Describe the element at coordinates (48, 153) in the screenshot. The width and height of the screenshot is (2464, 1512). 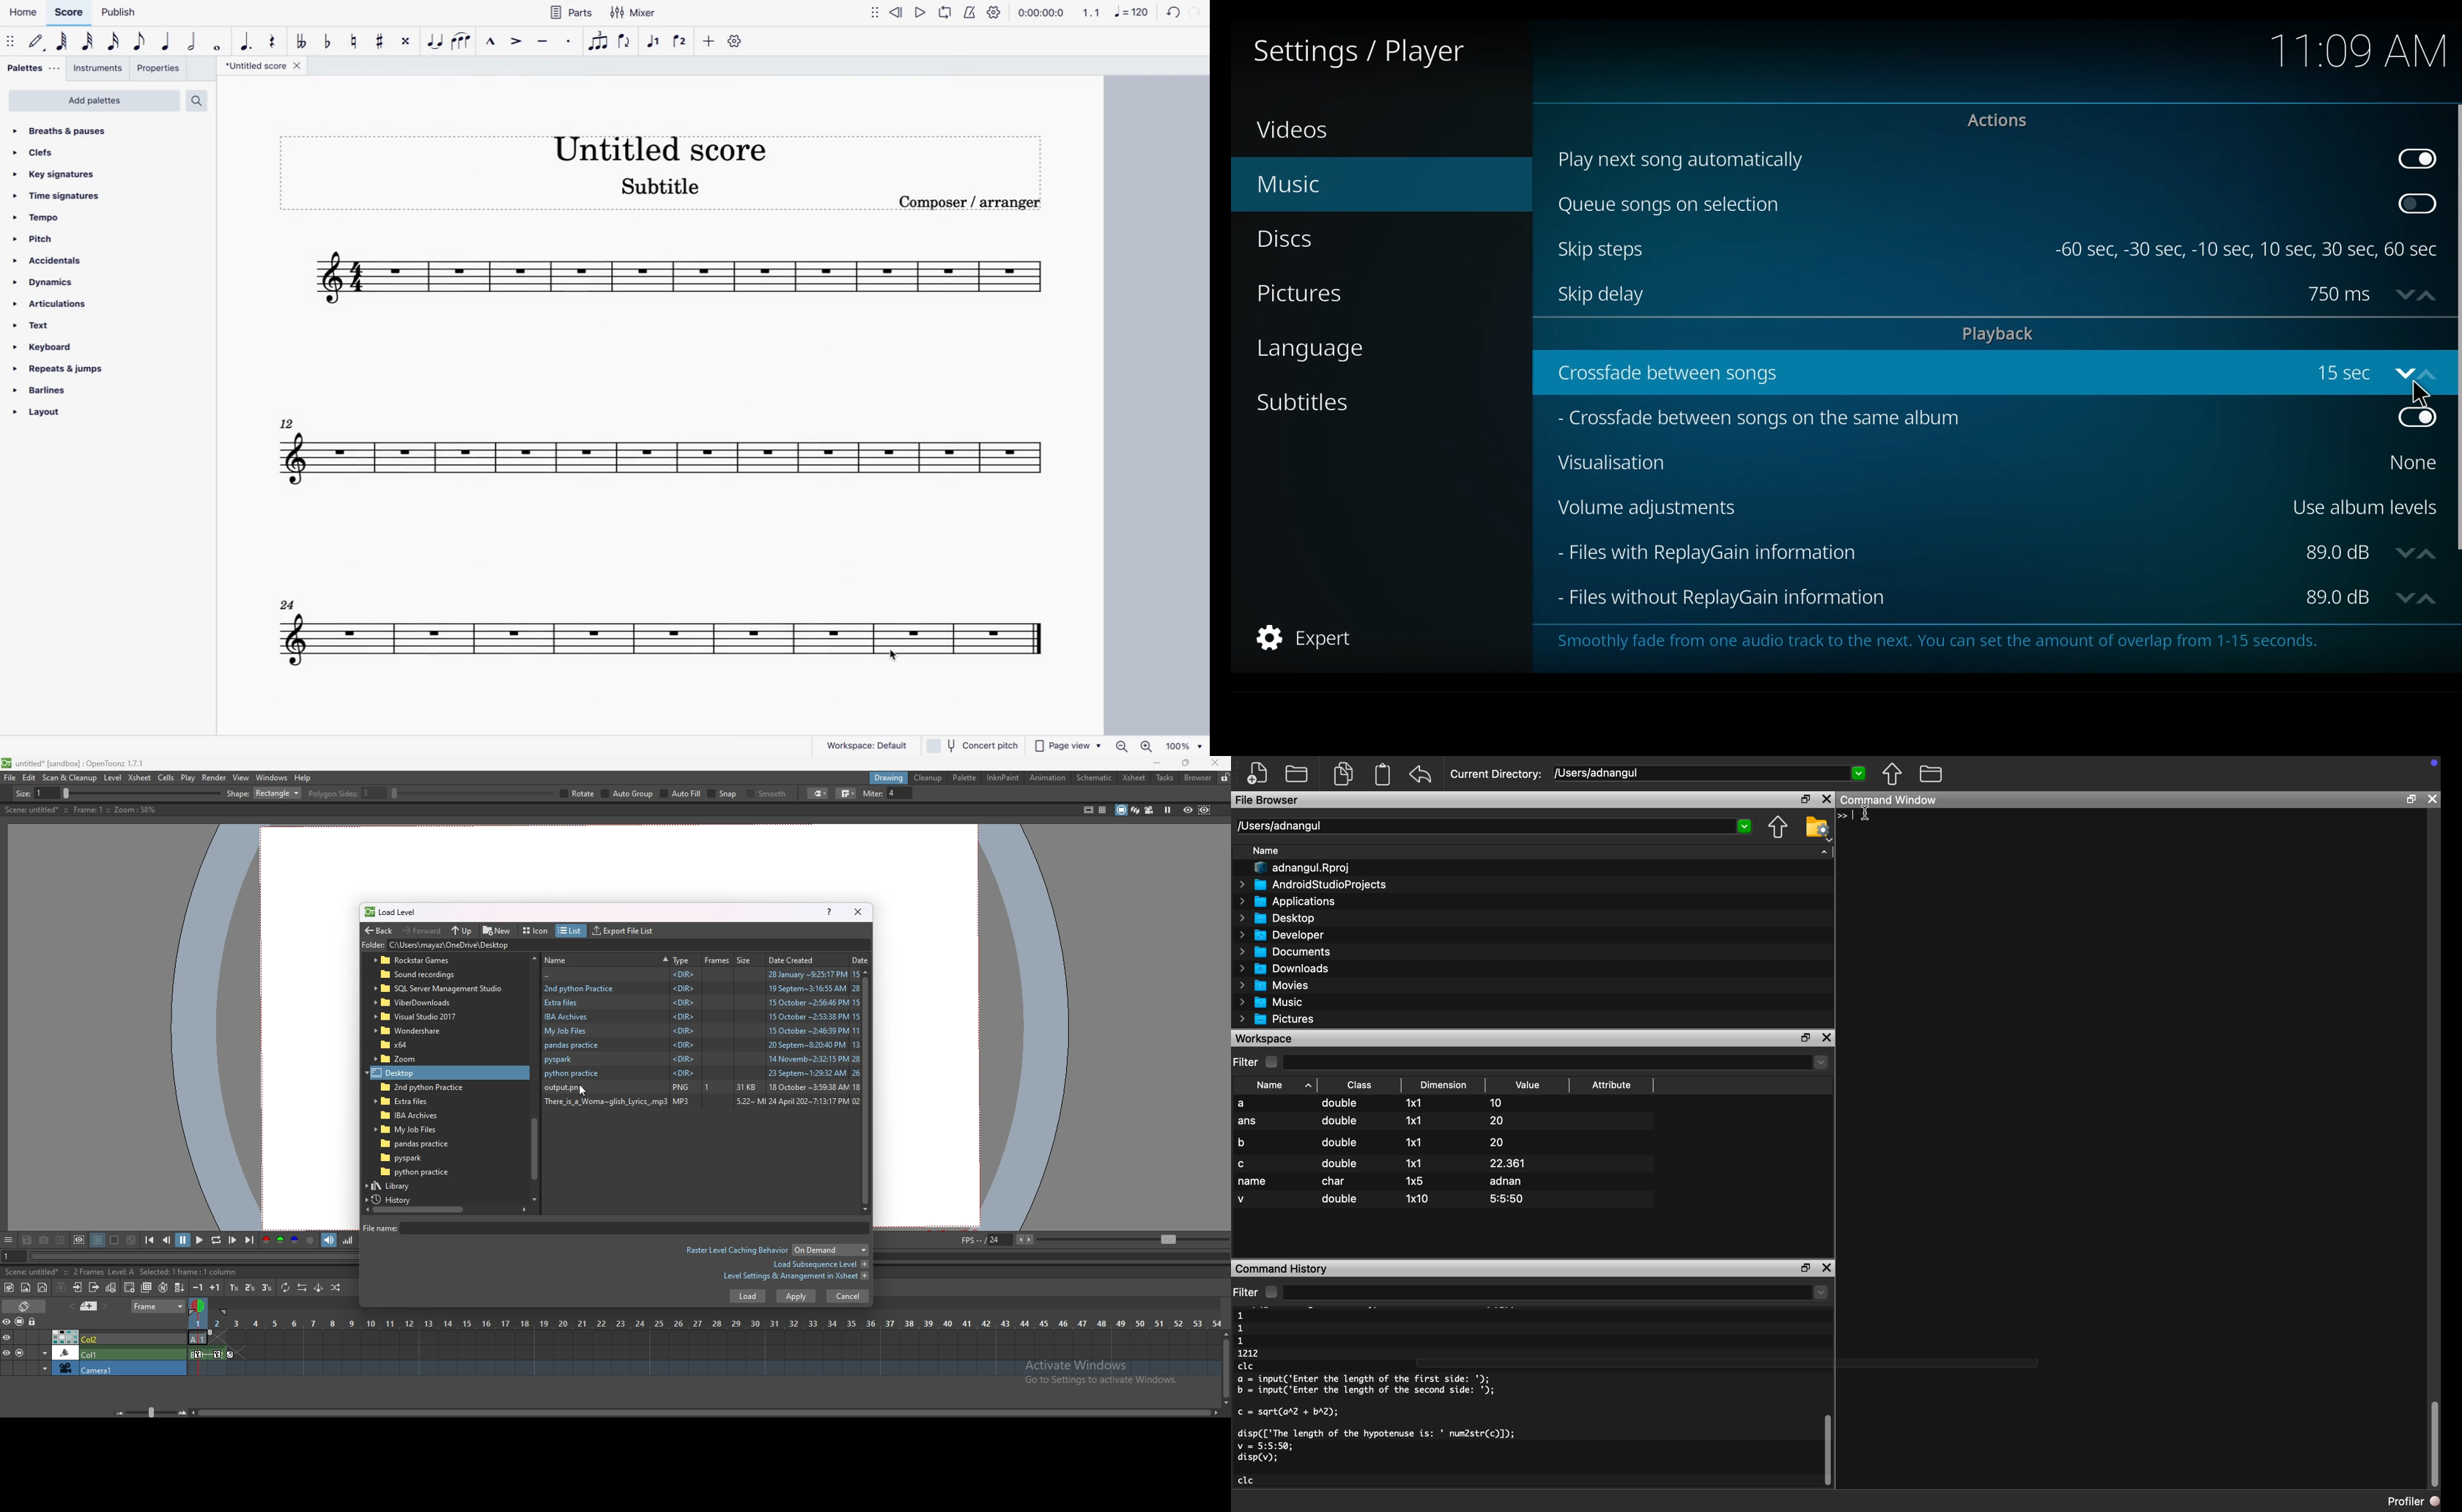
I see `clefs` at that location.